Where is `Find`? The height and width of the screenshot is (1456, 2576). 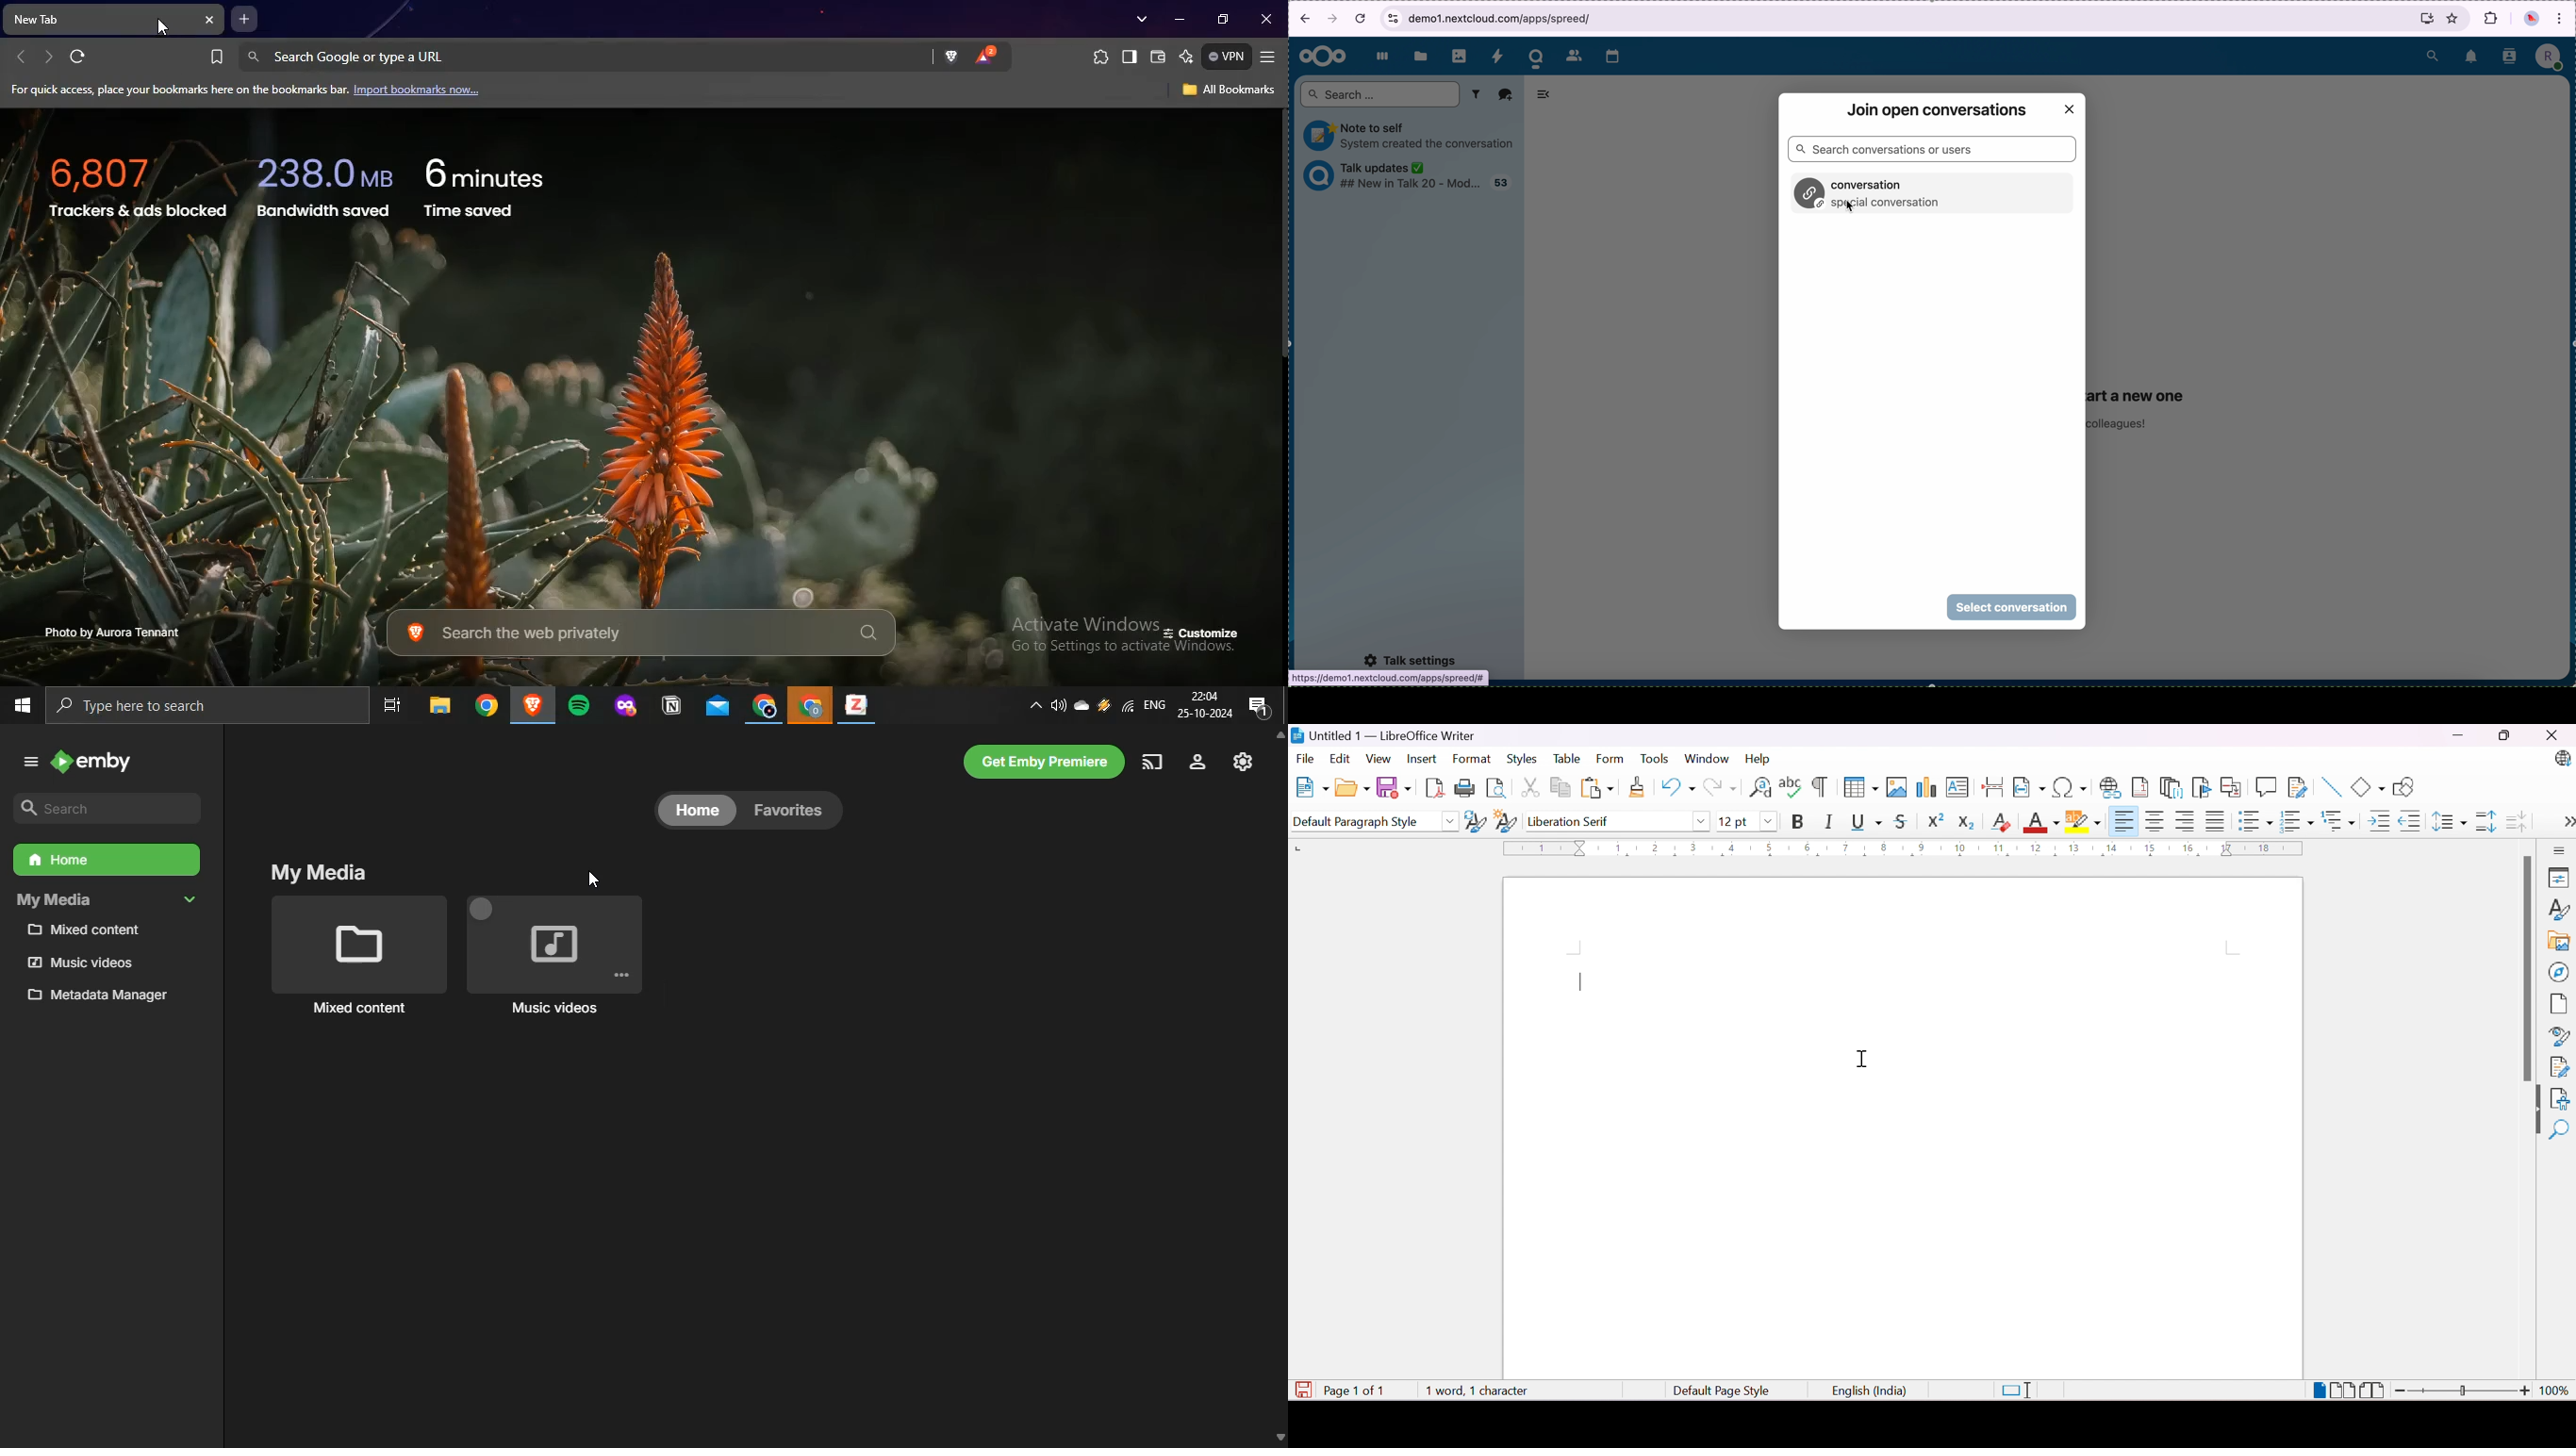 Find is located at coordinates (2559, 1128).